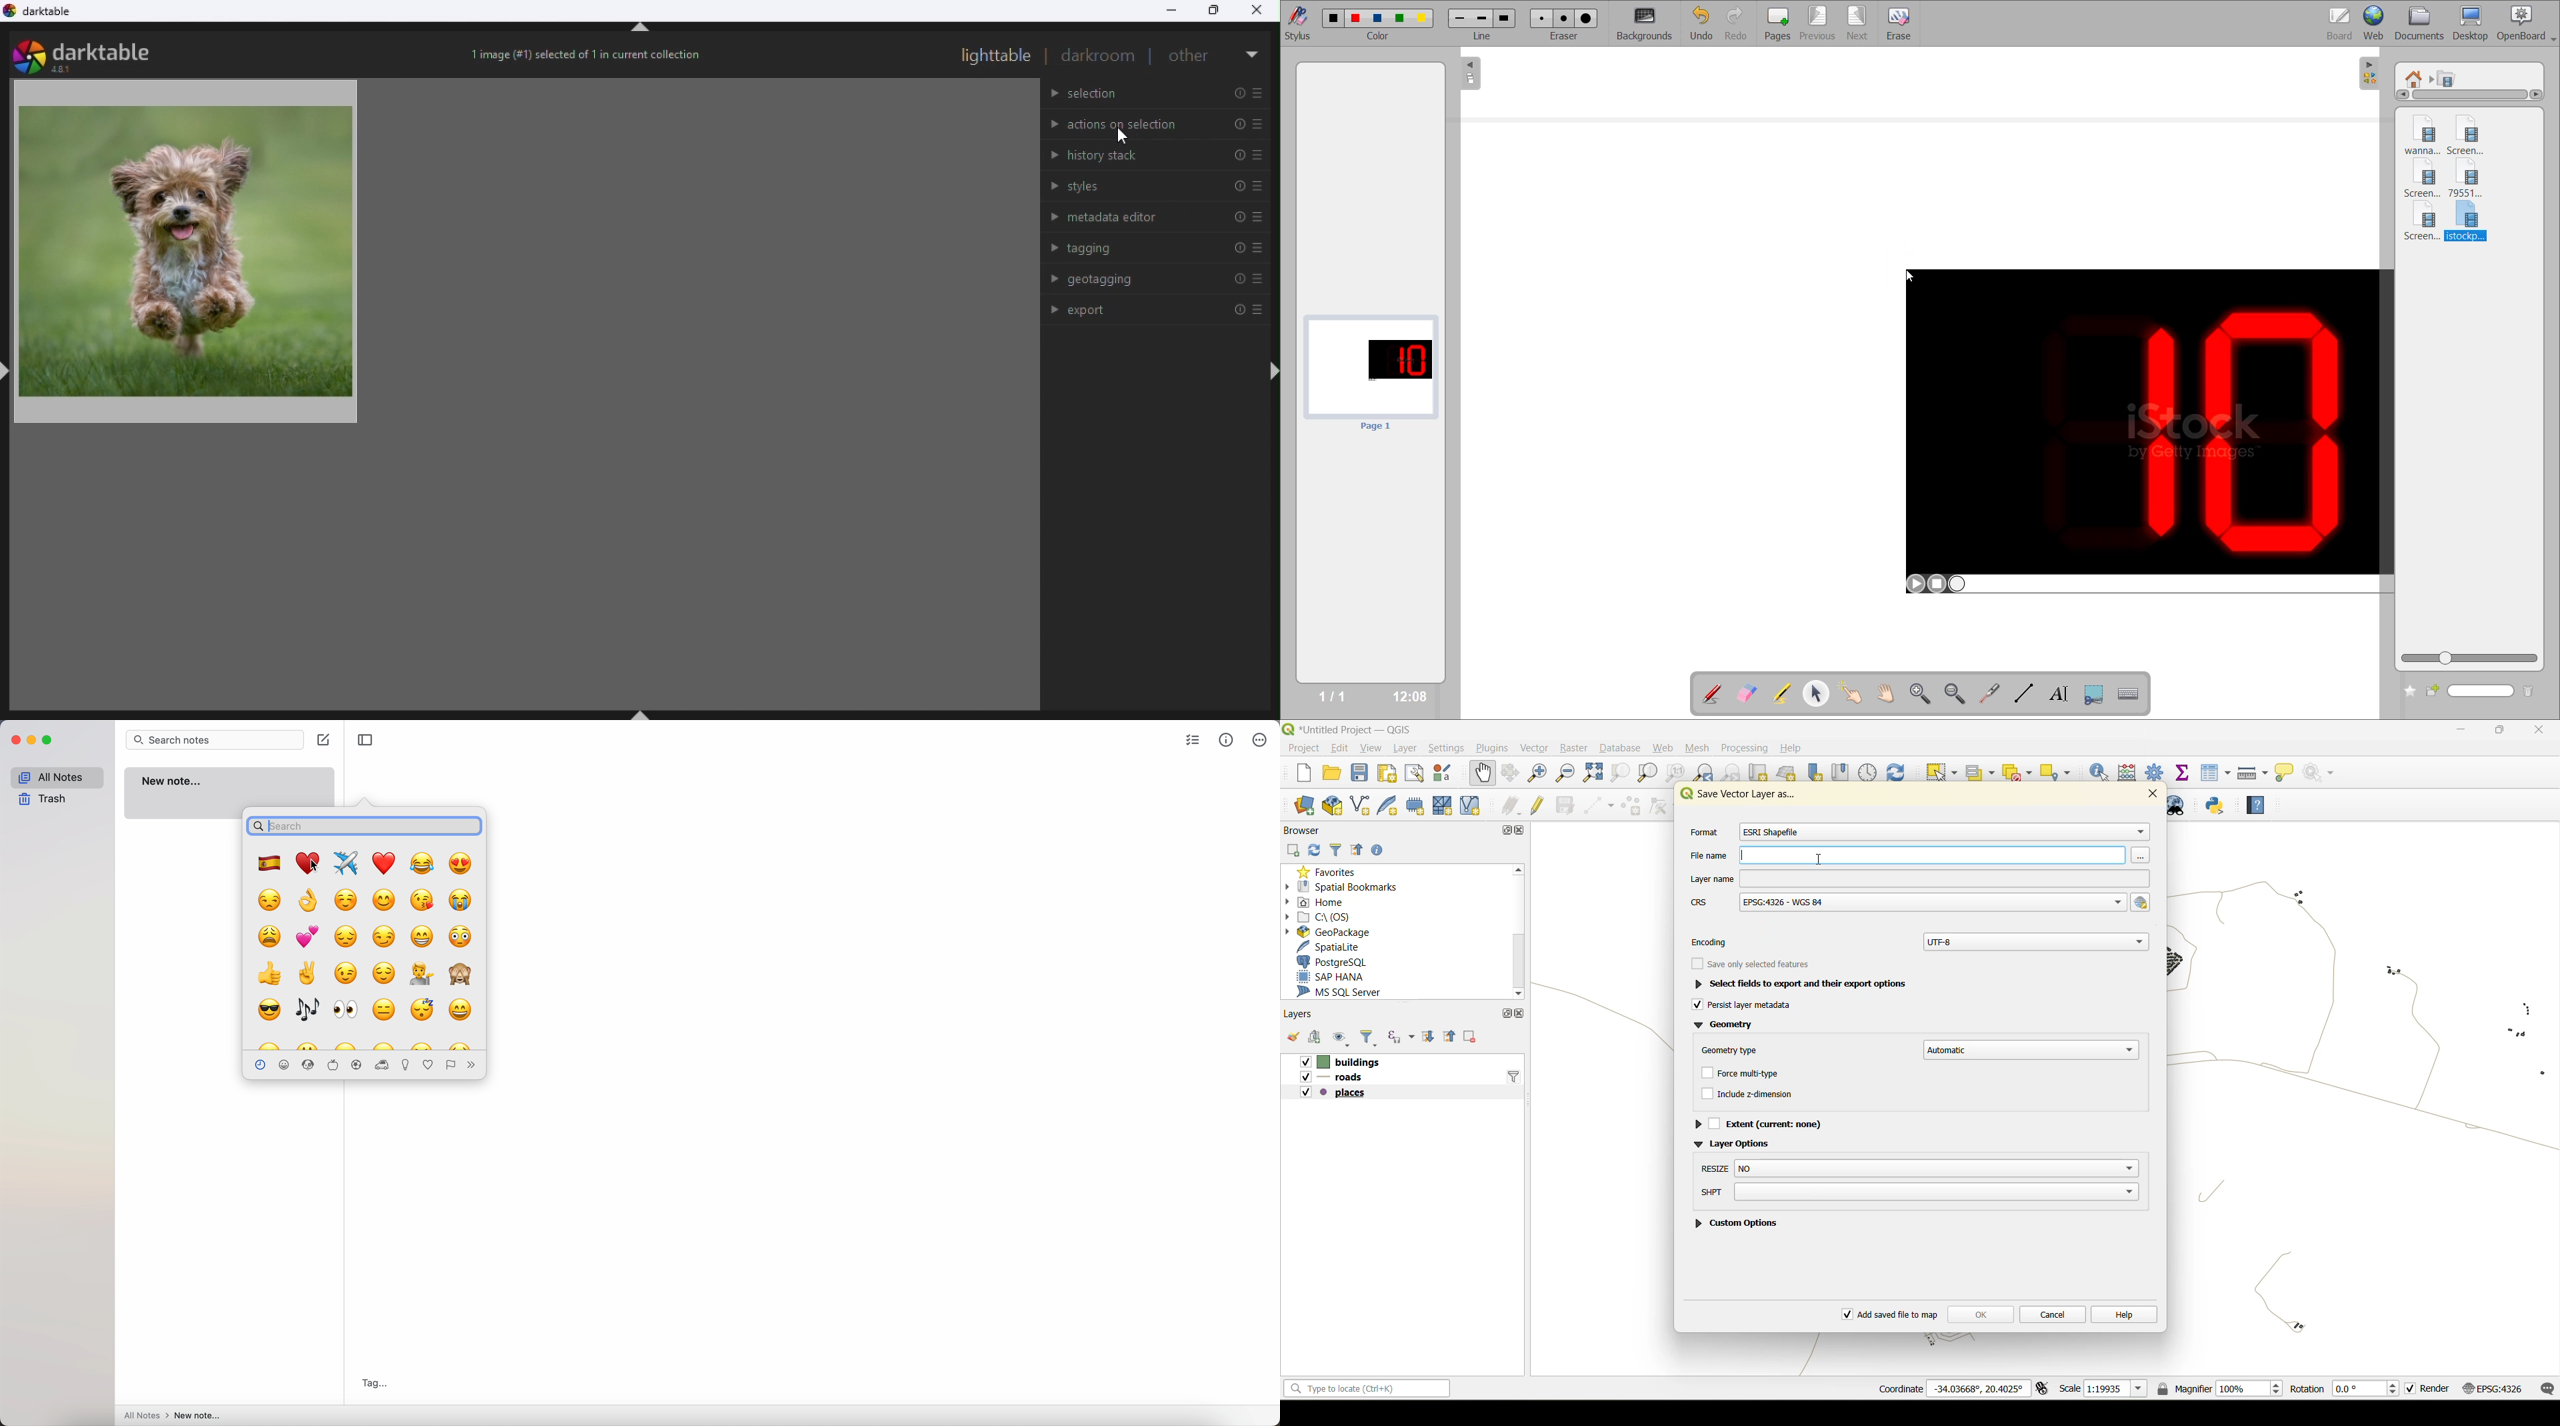 This screenshot has width=2576, height=1428. I want to click on emoji, so click(382, 1011).